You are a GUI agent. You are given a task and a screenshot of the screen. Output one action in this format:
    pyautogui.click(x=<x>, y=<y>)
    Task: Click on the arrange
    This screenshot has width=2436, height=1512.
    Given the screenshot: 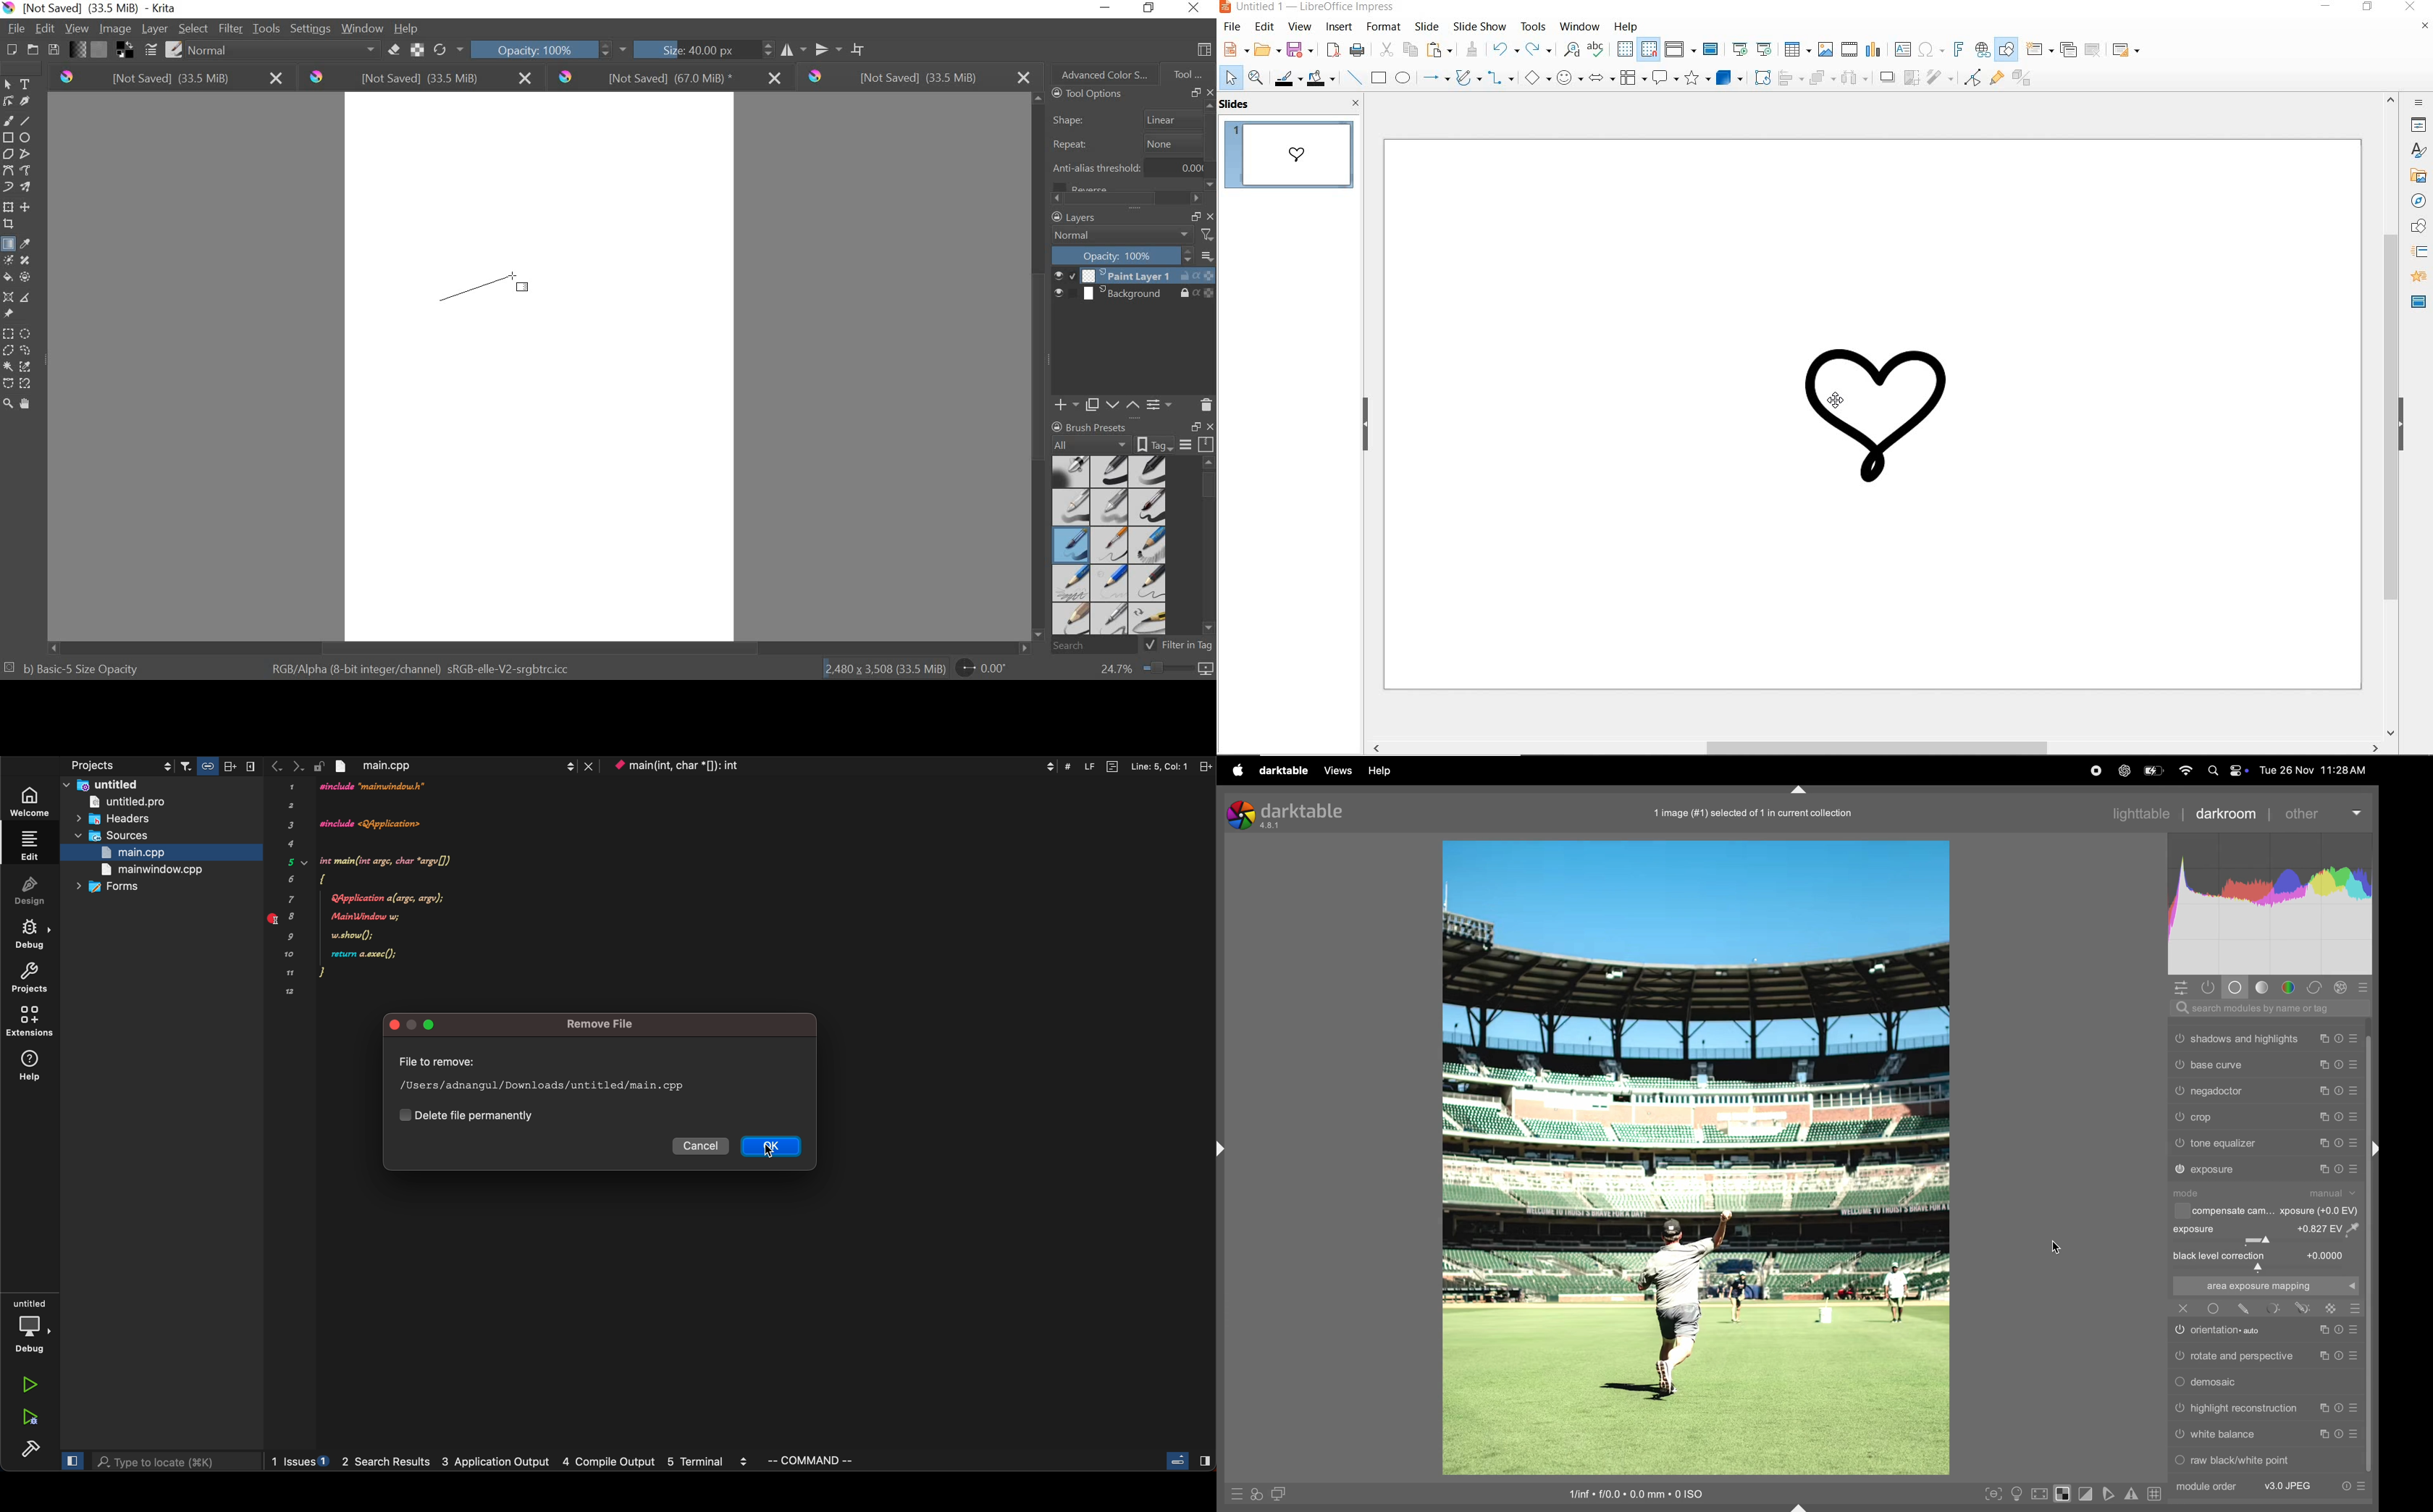 What is the action you would take?
    pyautogui.click(x=1820, y=78)
    